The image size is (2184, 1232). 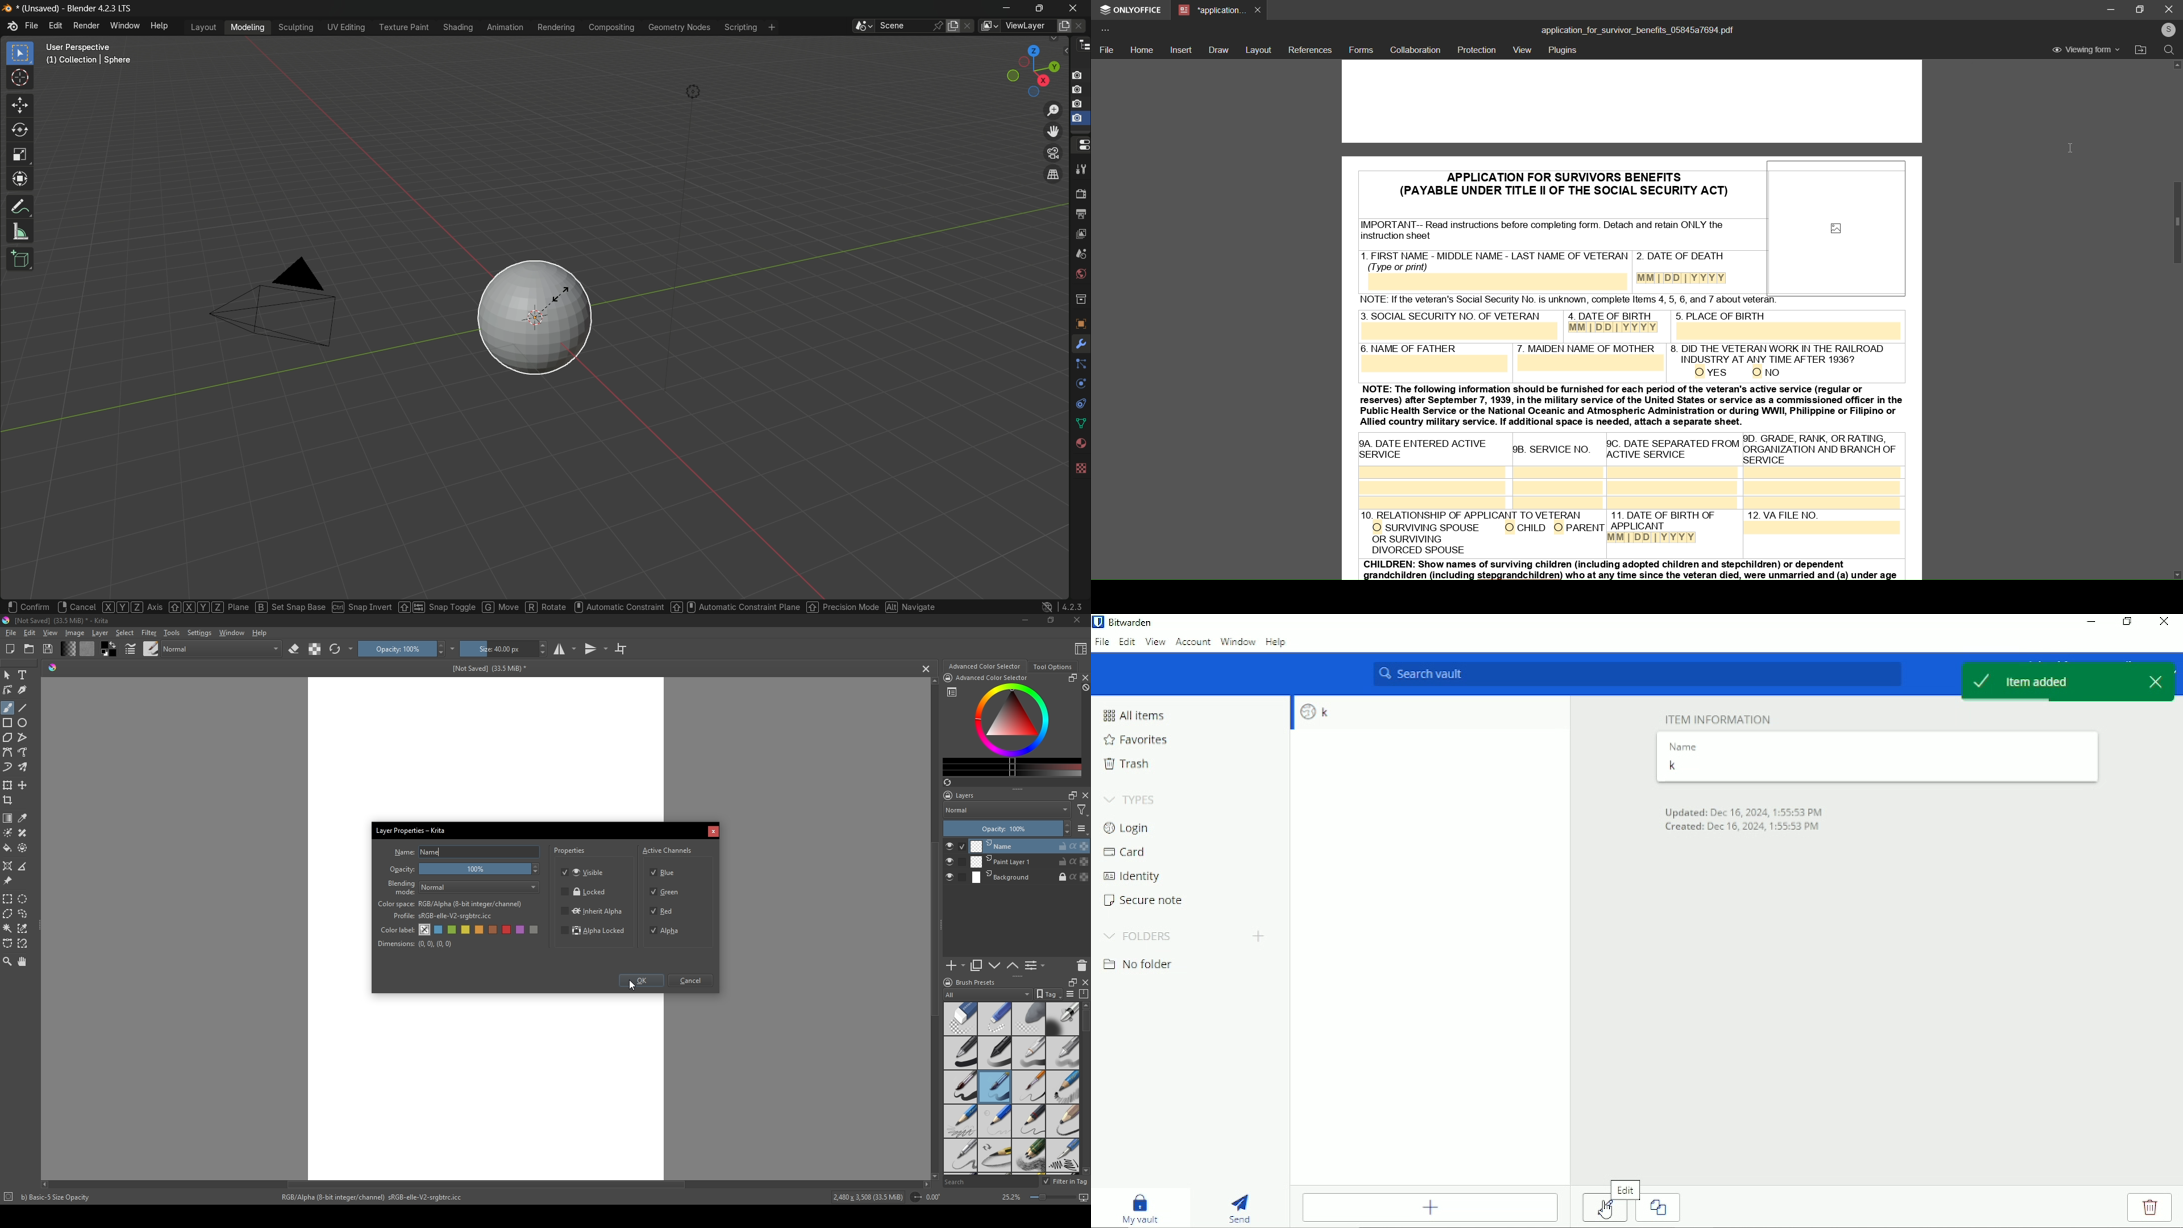 What do you see at coordinates (557, 27) in the screenshot?
I see `rendering menu` at bounding box center [557, 27].